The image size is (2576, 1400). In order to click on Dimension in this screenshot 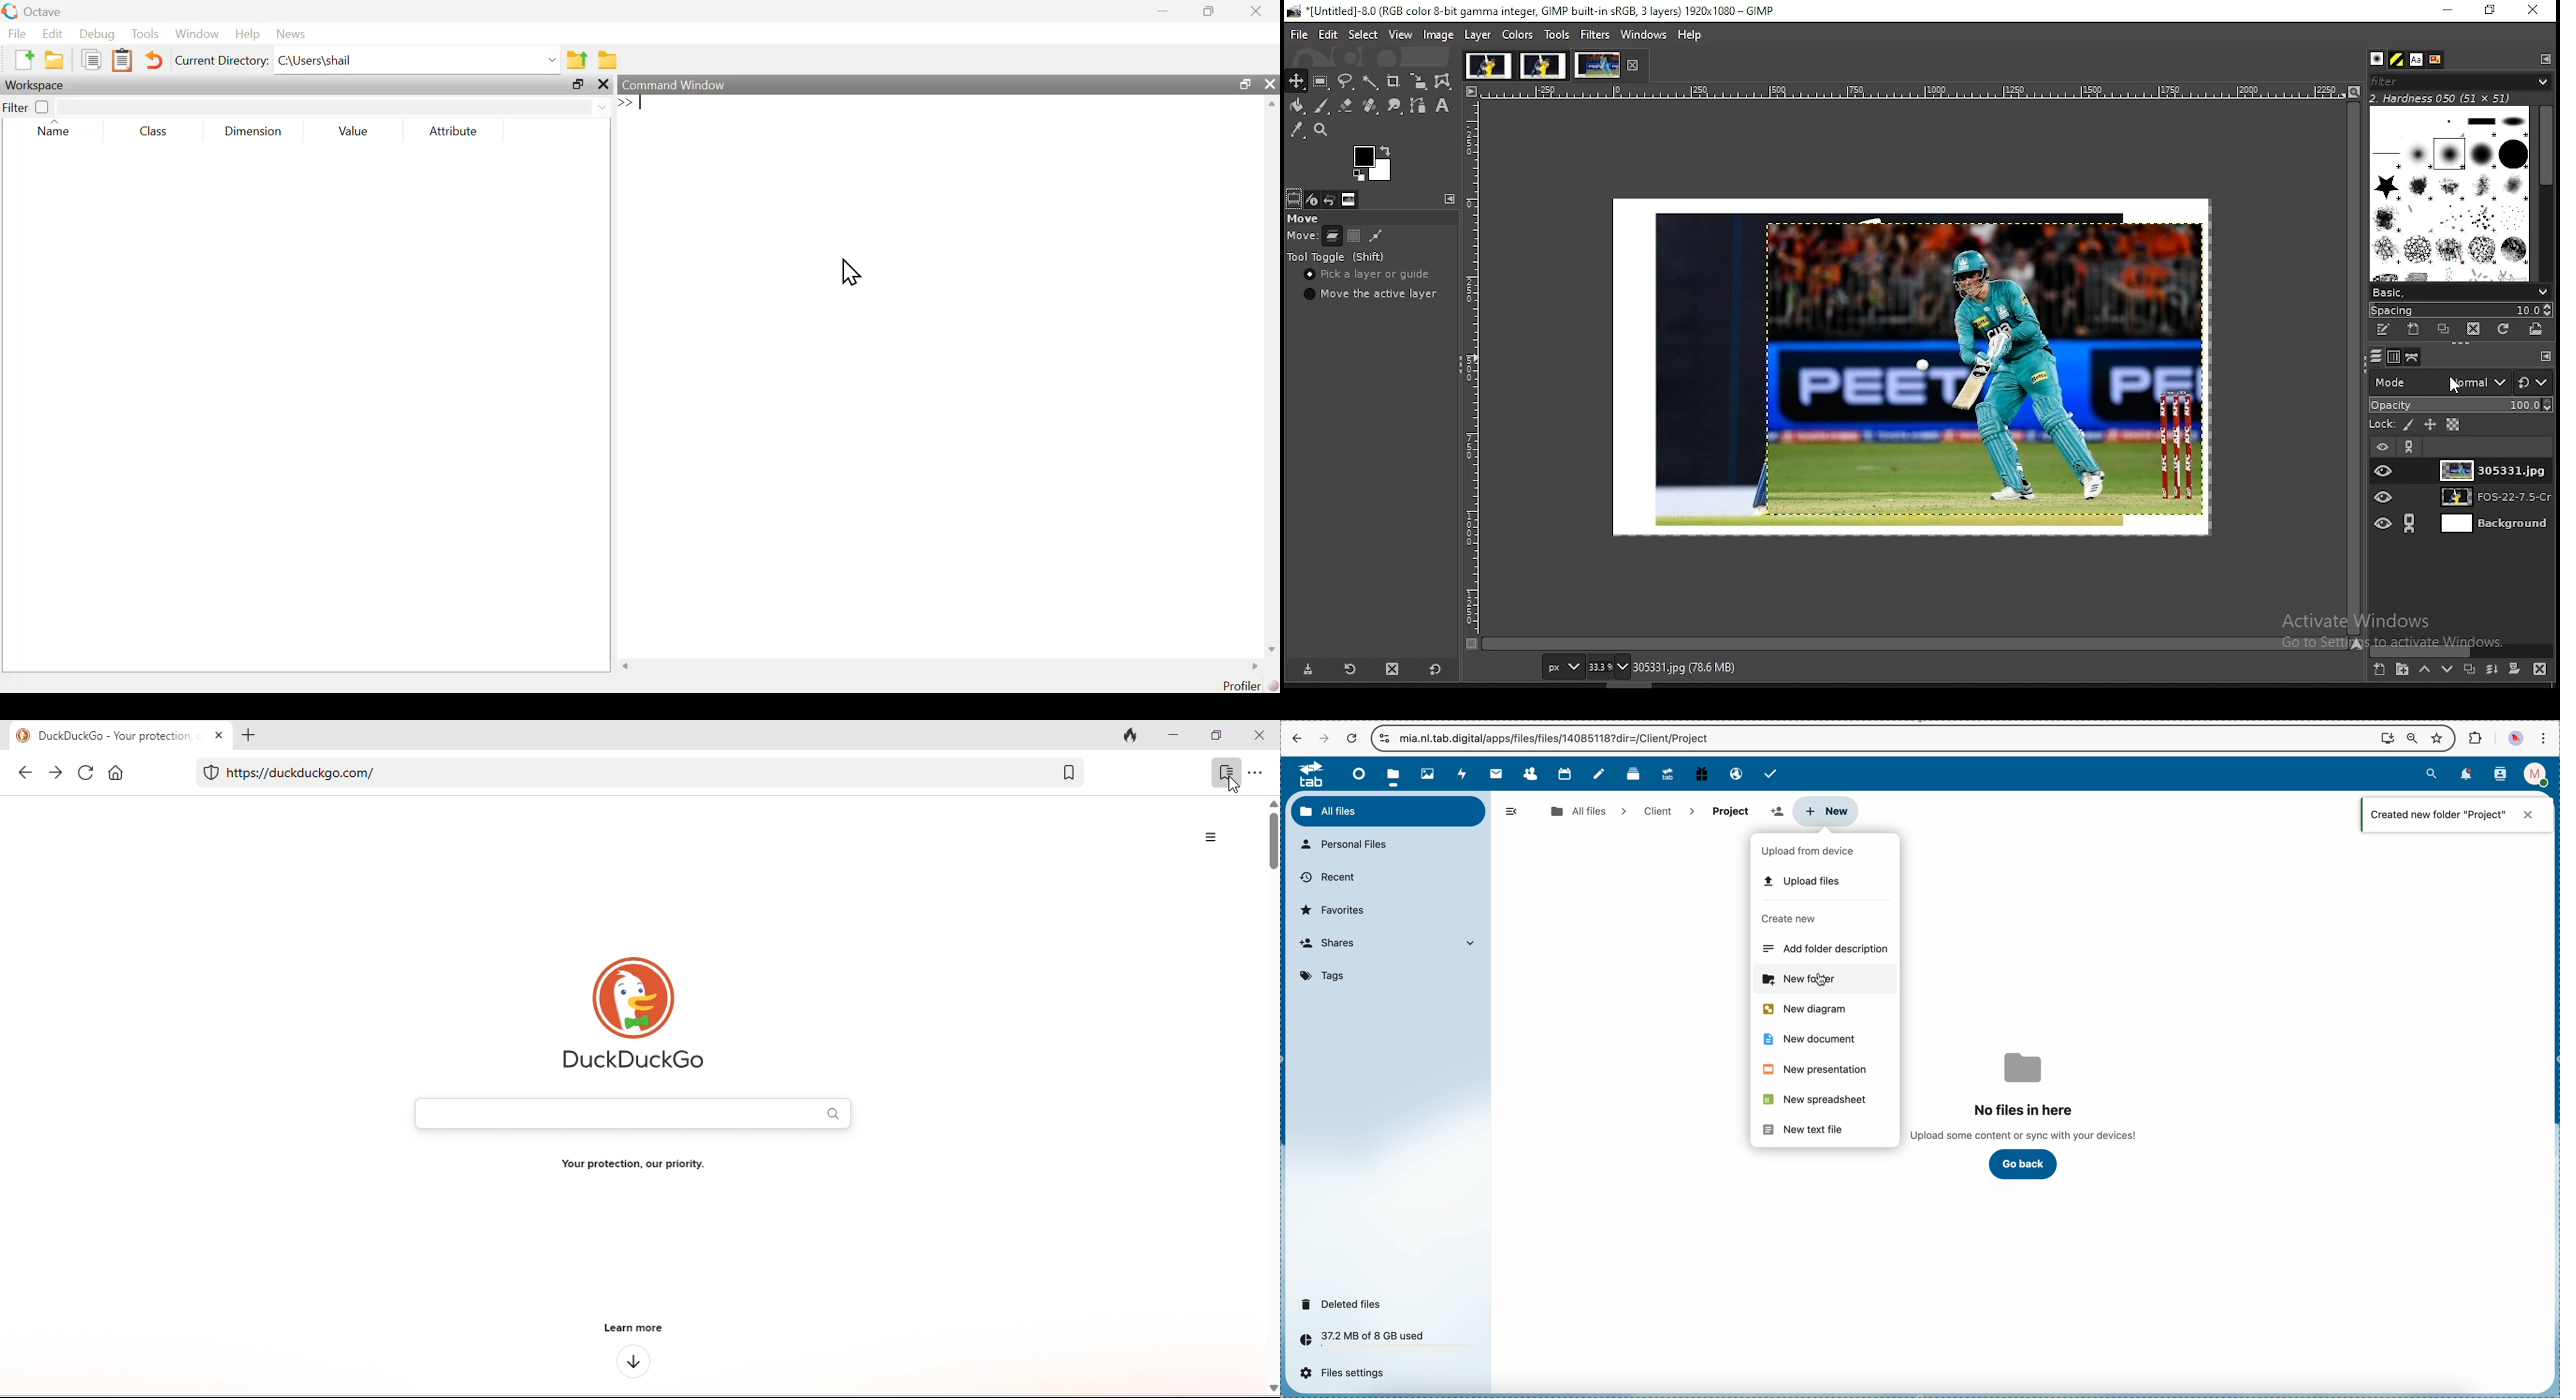, I will do `click(253, 131)`.